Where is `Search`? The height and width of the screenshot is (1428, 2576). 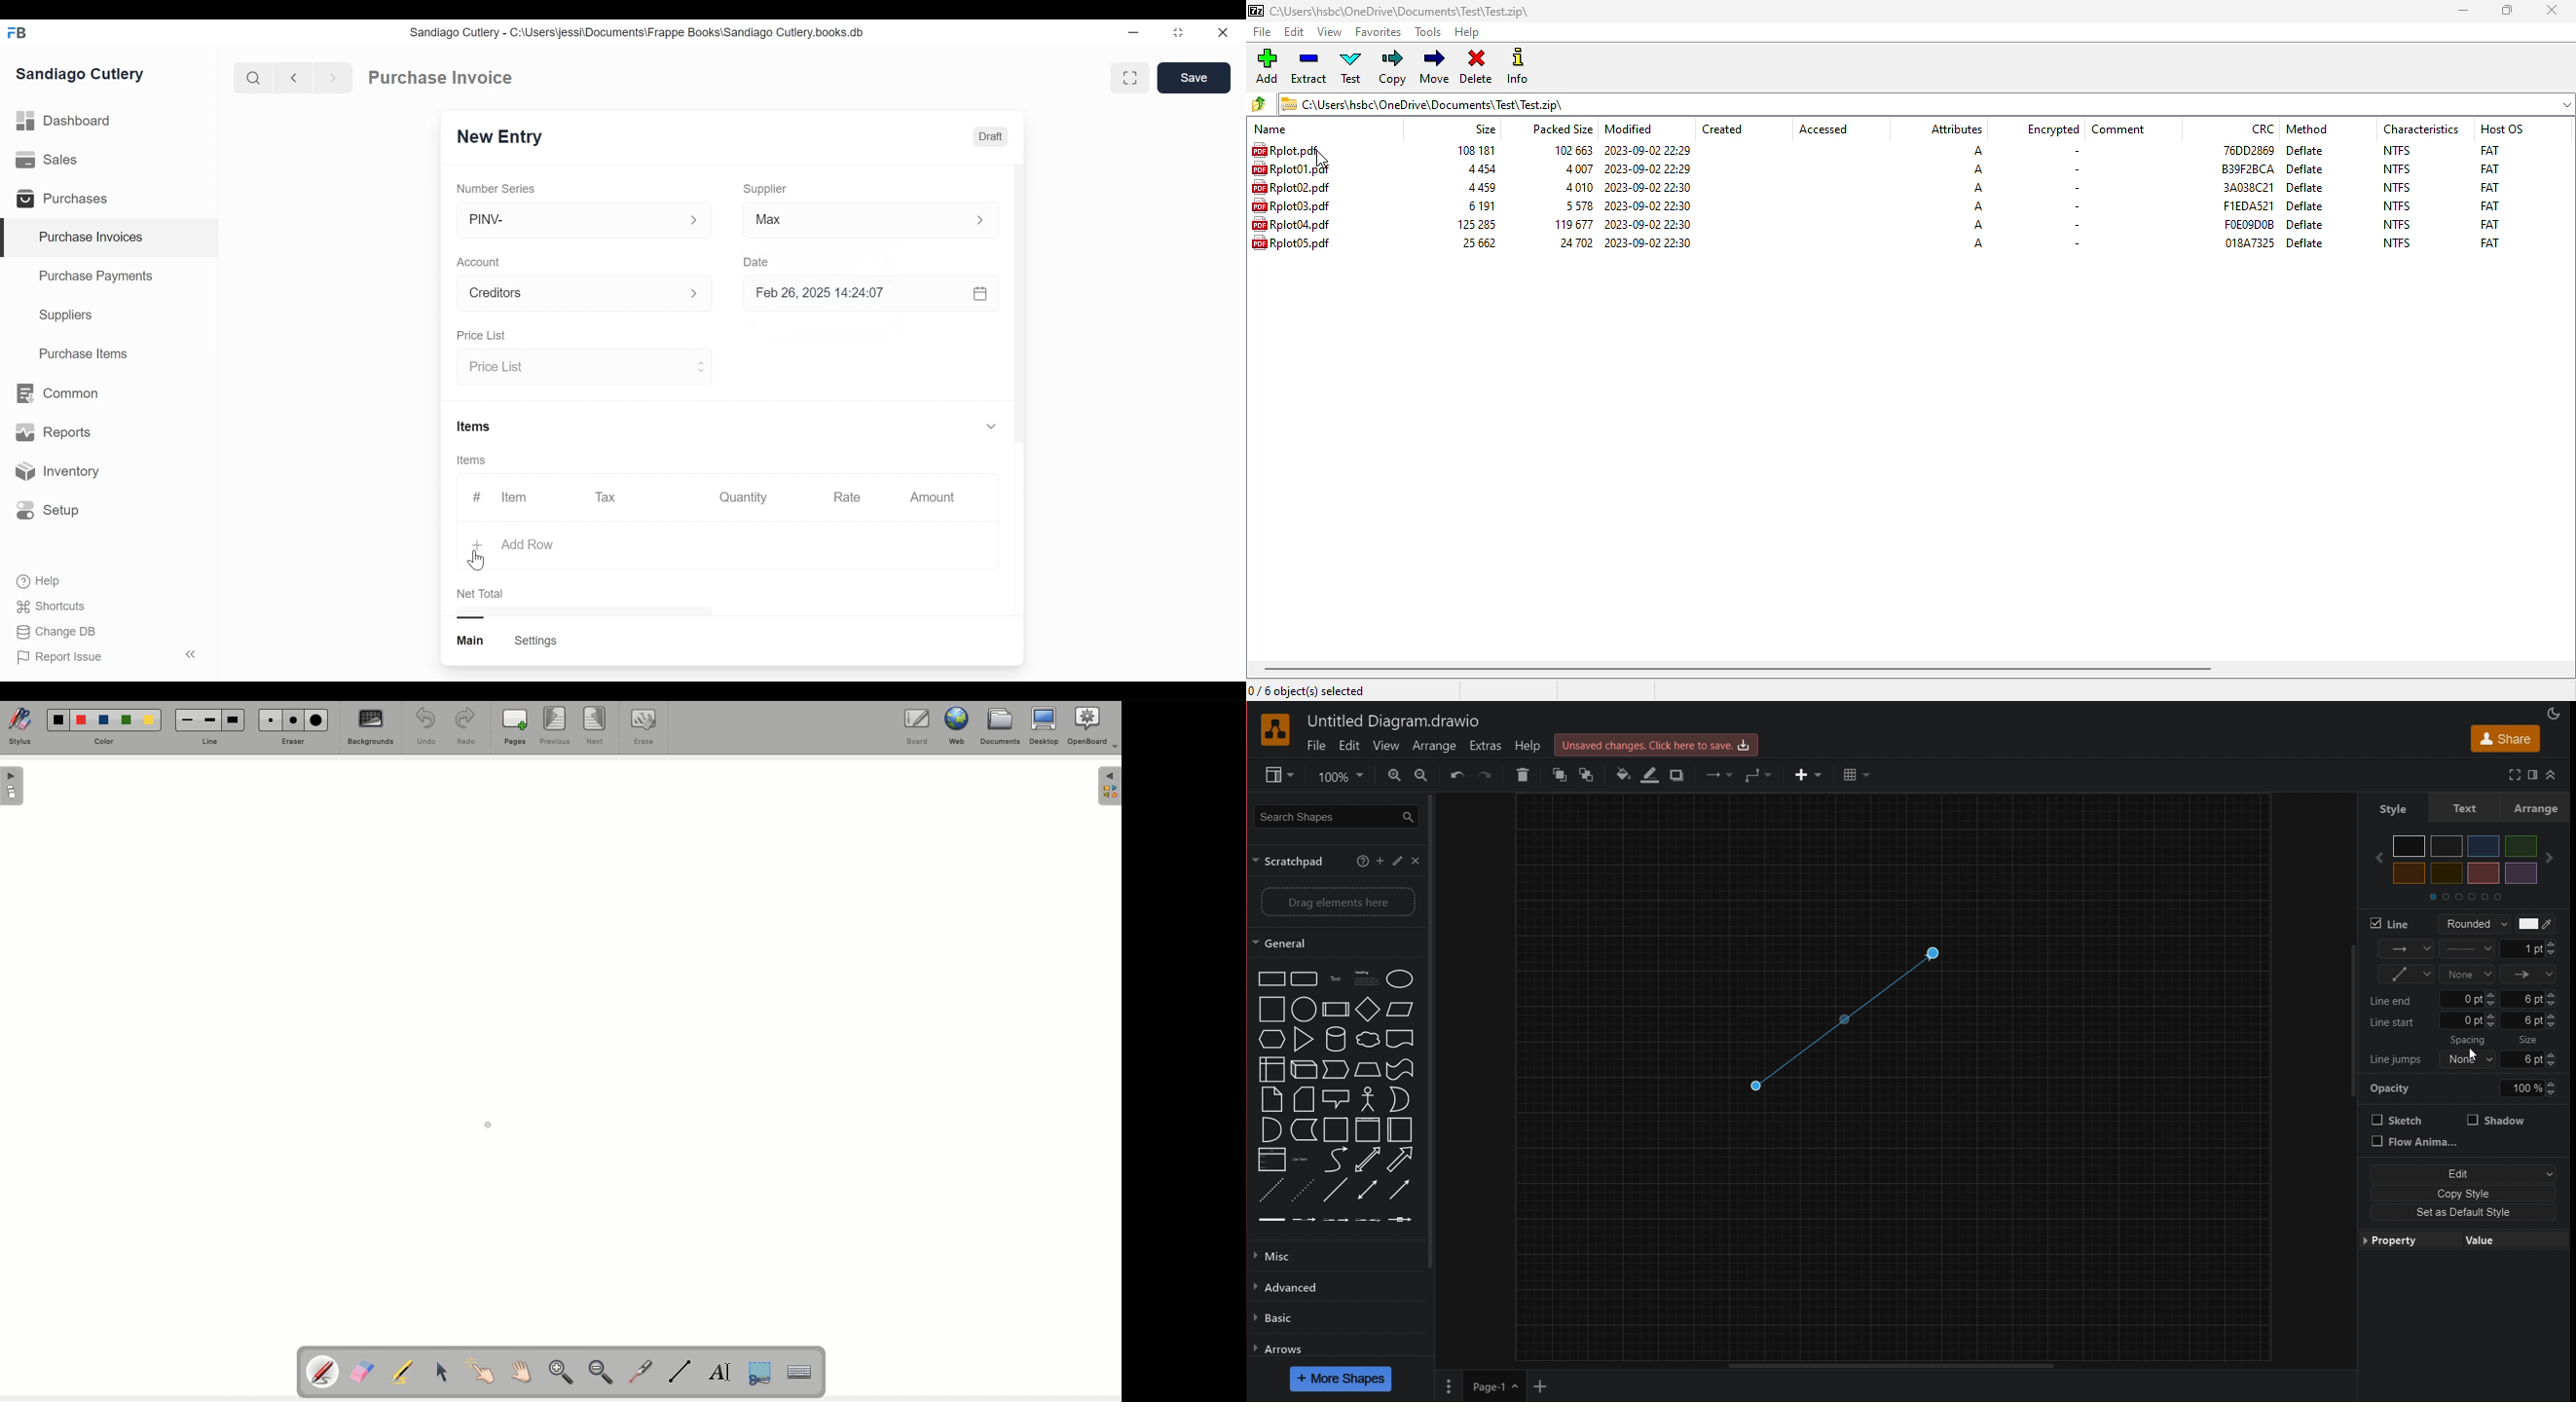 Search is located at coordinates (253, 77).